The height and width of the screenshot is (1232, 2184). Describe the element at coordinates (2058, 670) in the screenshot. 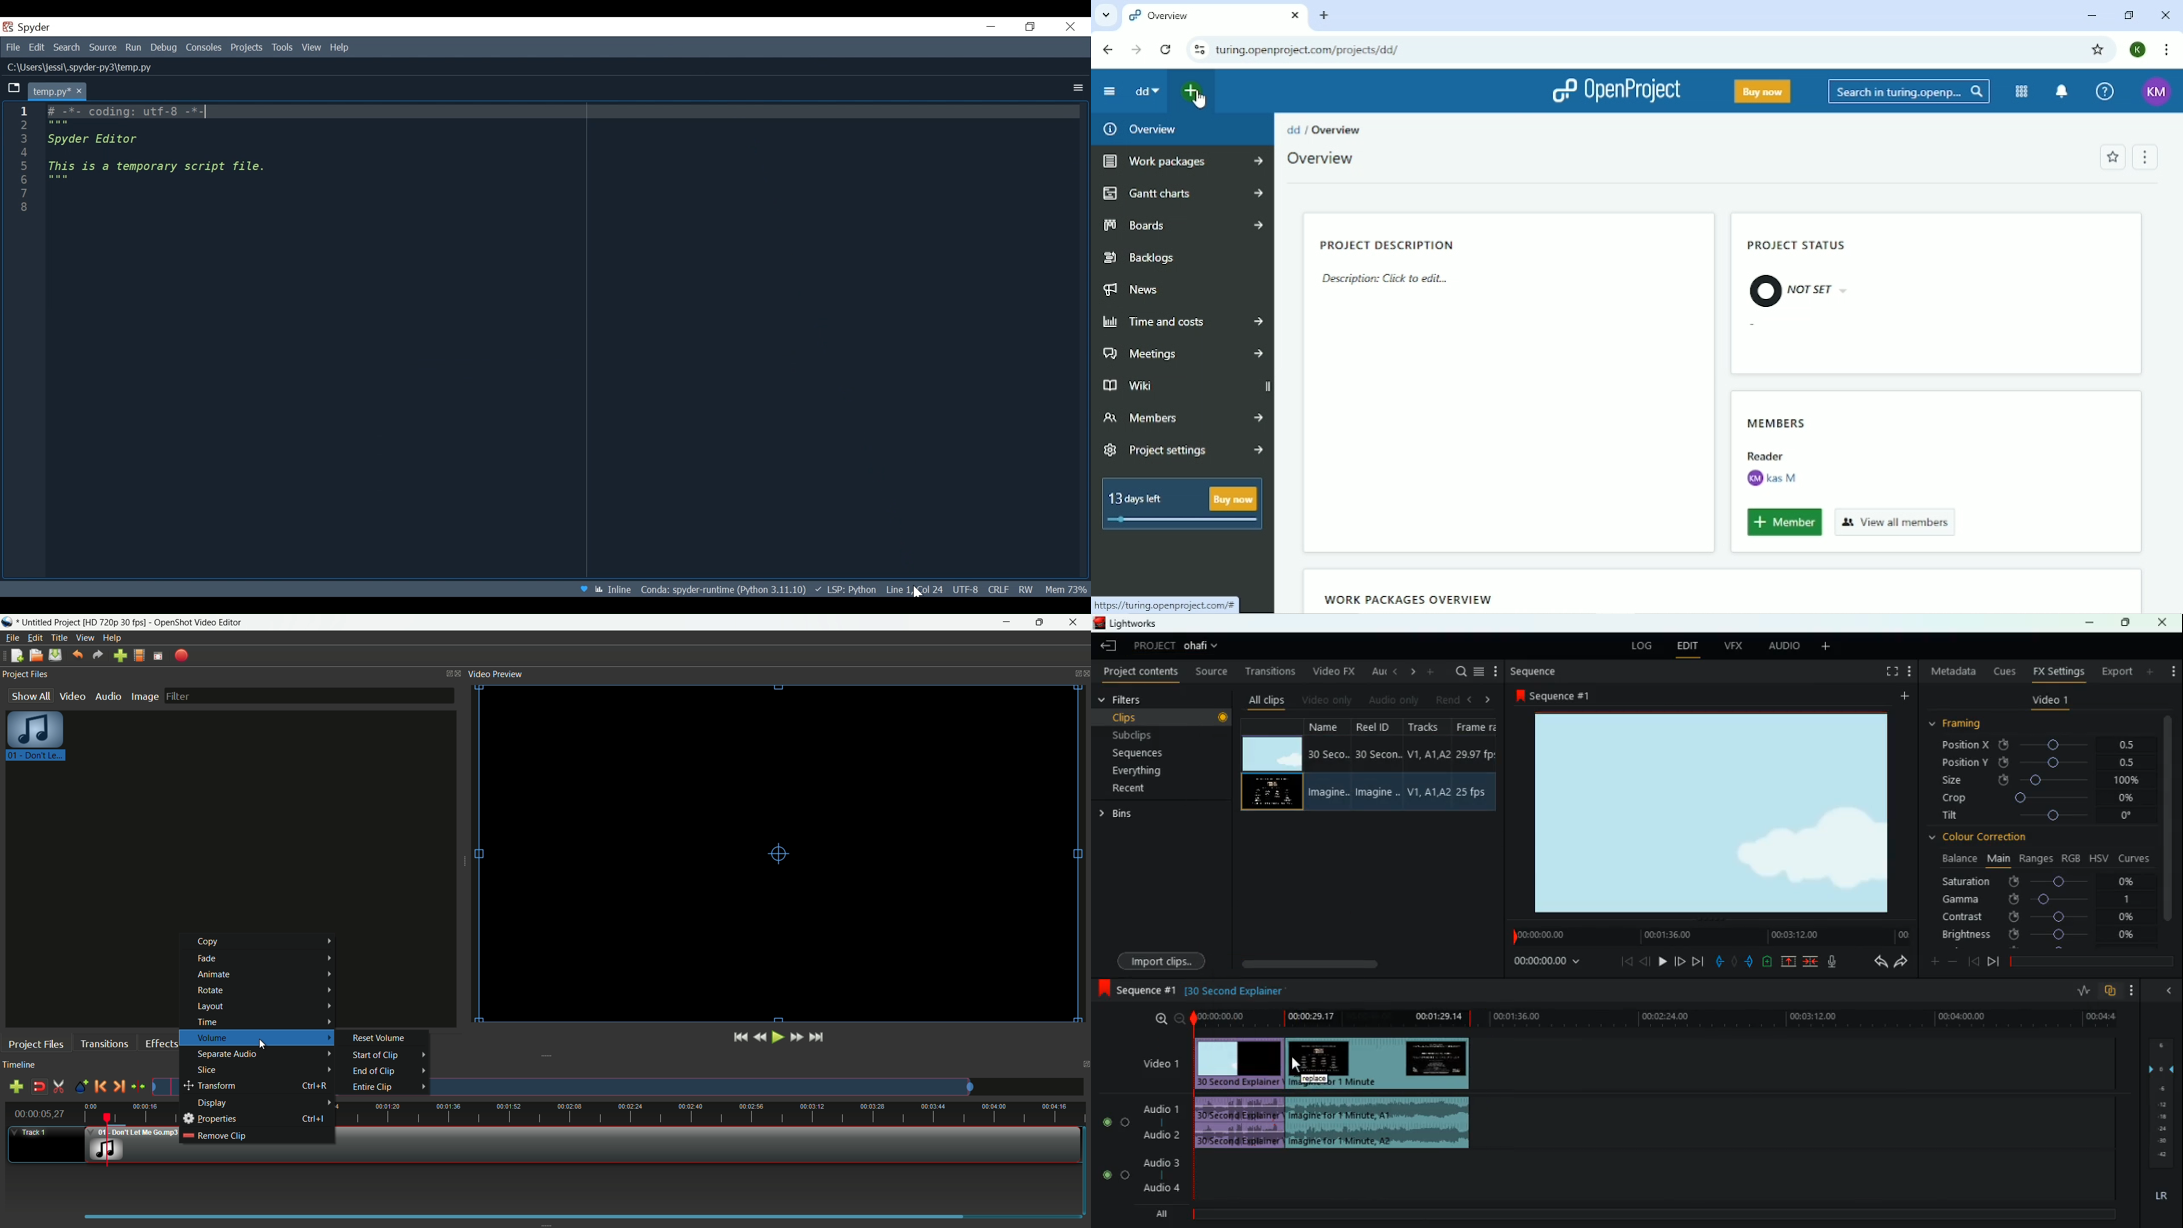

I see `fx settings` at that location.